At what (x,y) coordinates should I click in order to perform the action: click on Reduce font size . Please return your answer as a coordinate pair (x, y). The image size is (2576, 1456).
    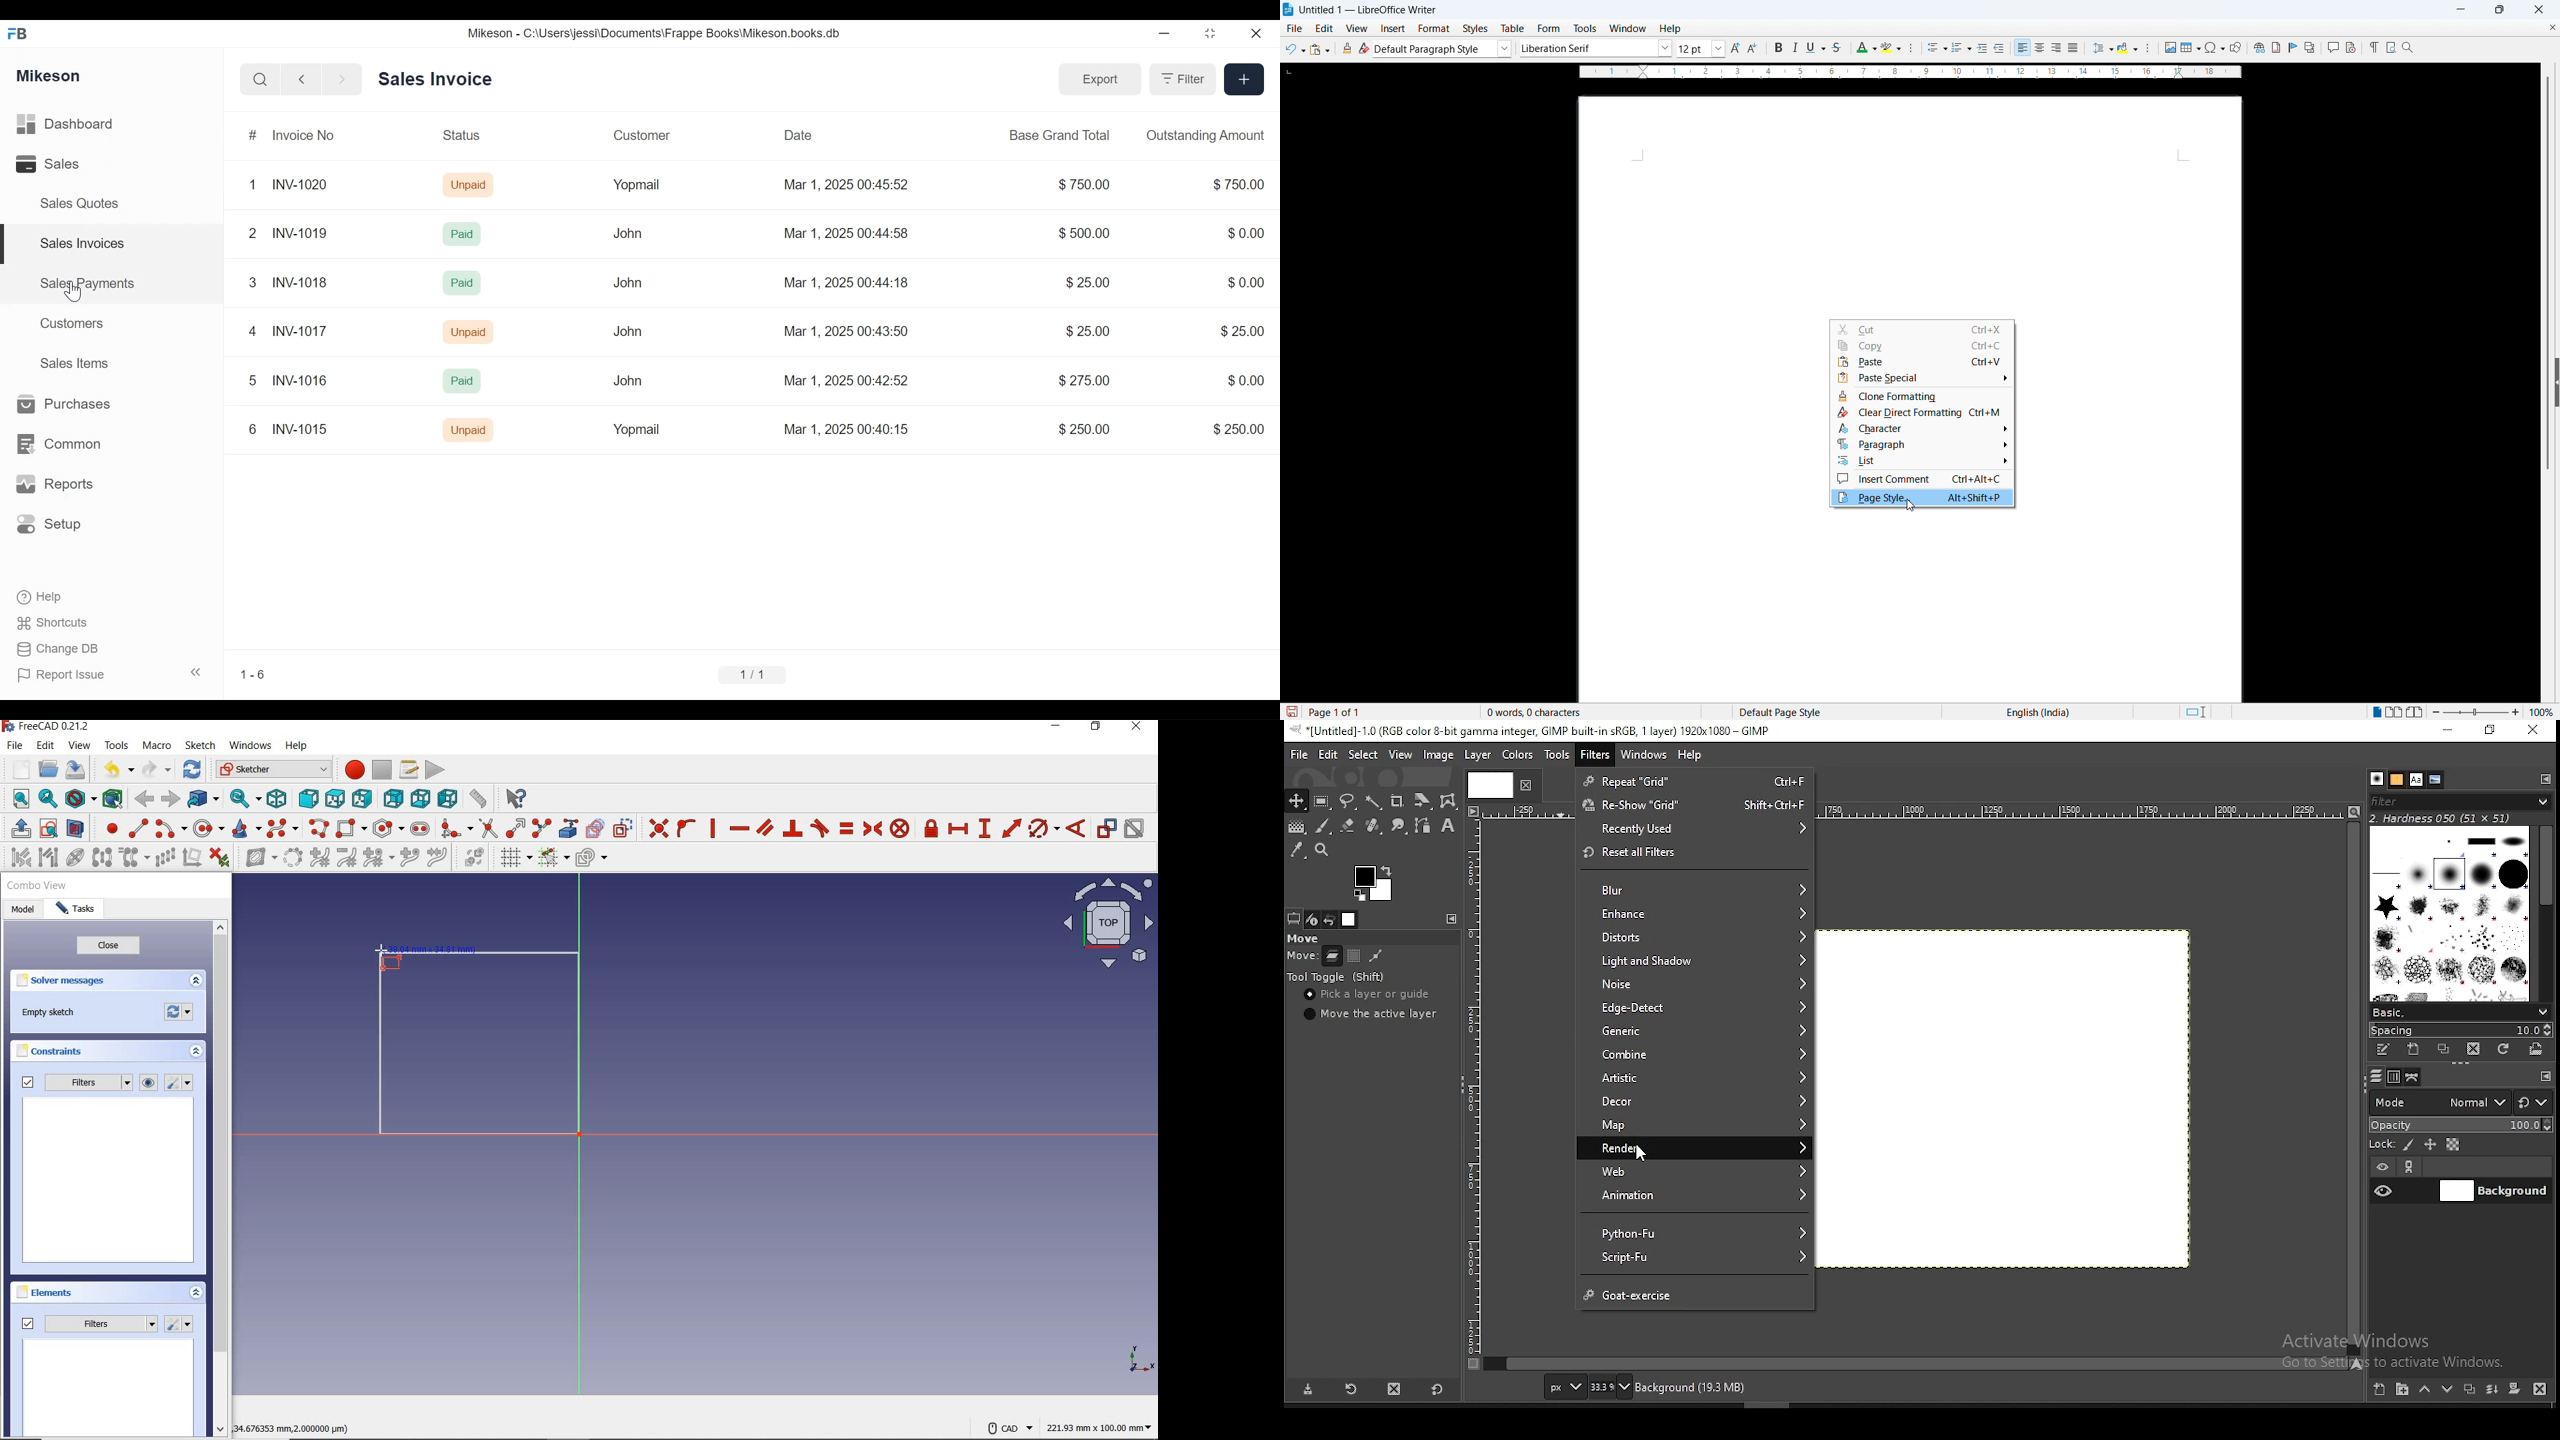
    Looking at the image, I should click on (1754, 48).